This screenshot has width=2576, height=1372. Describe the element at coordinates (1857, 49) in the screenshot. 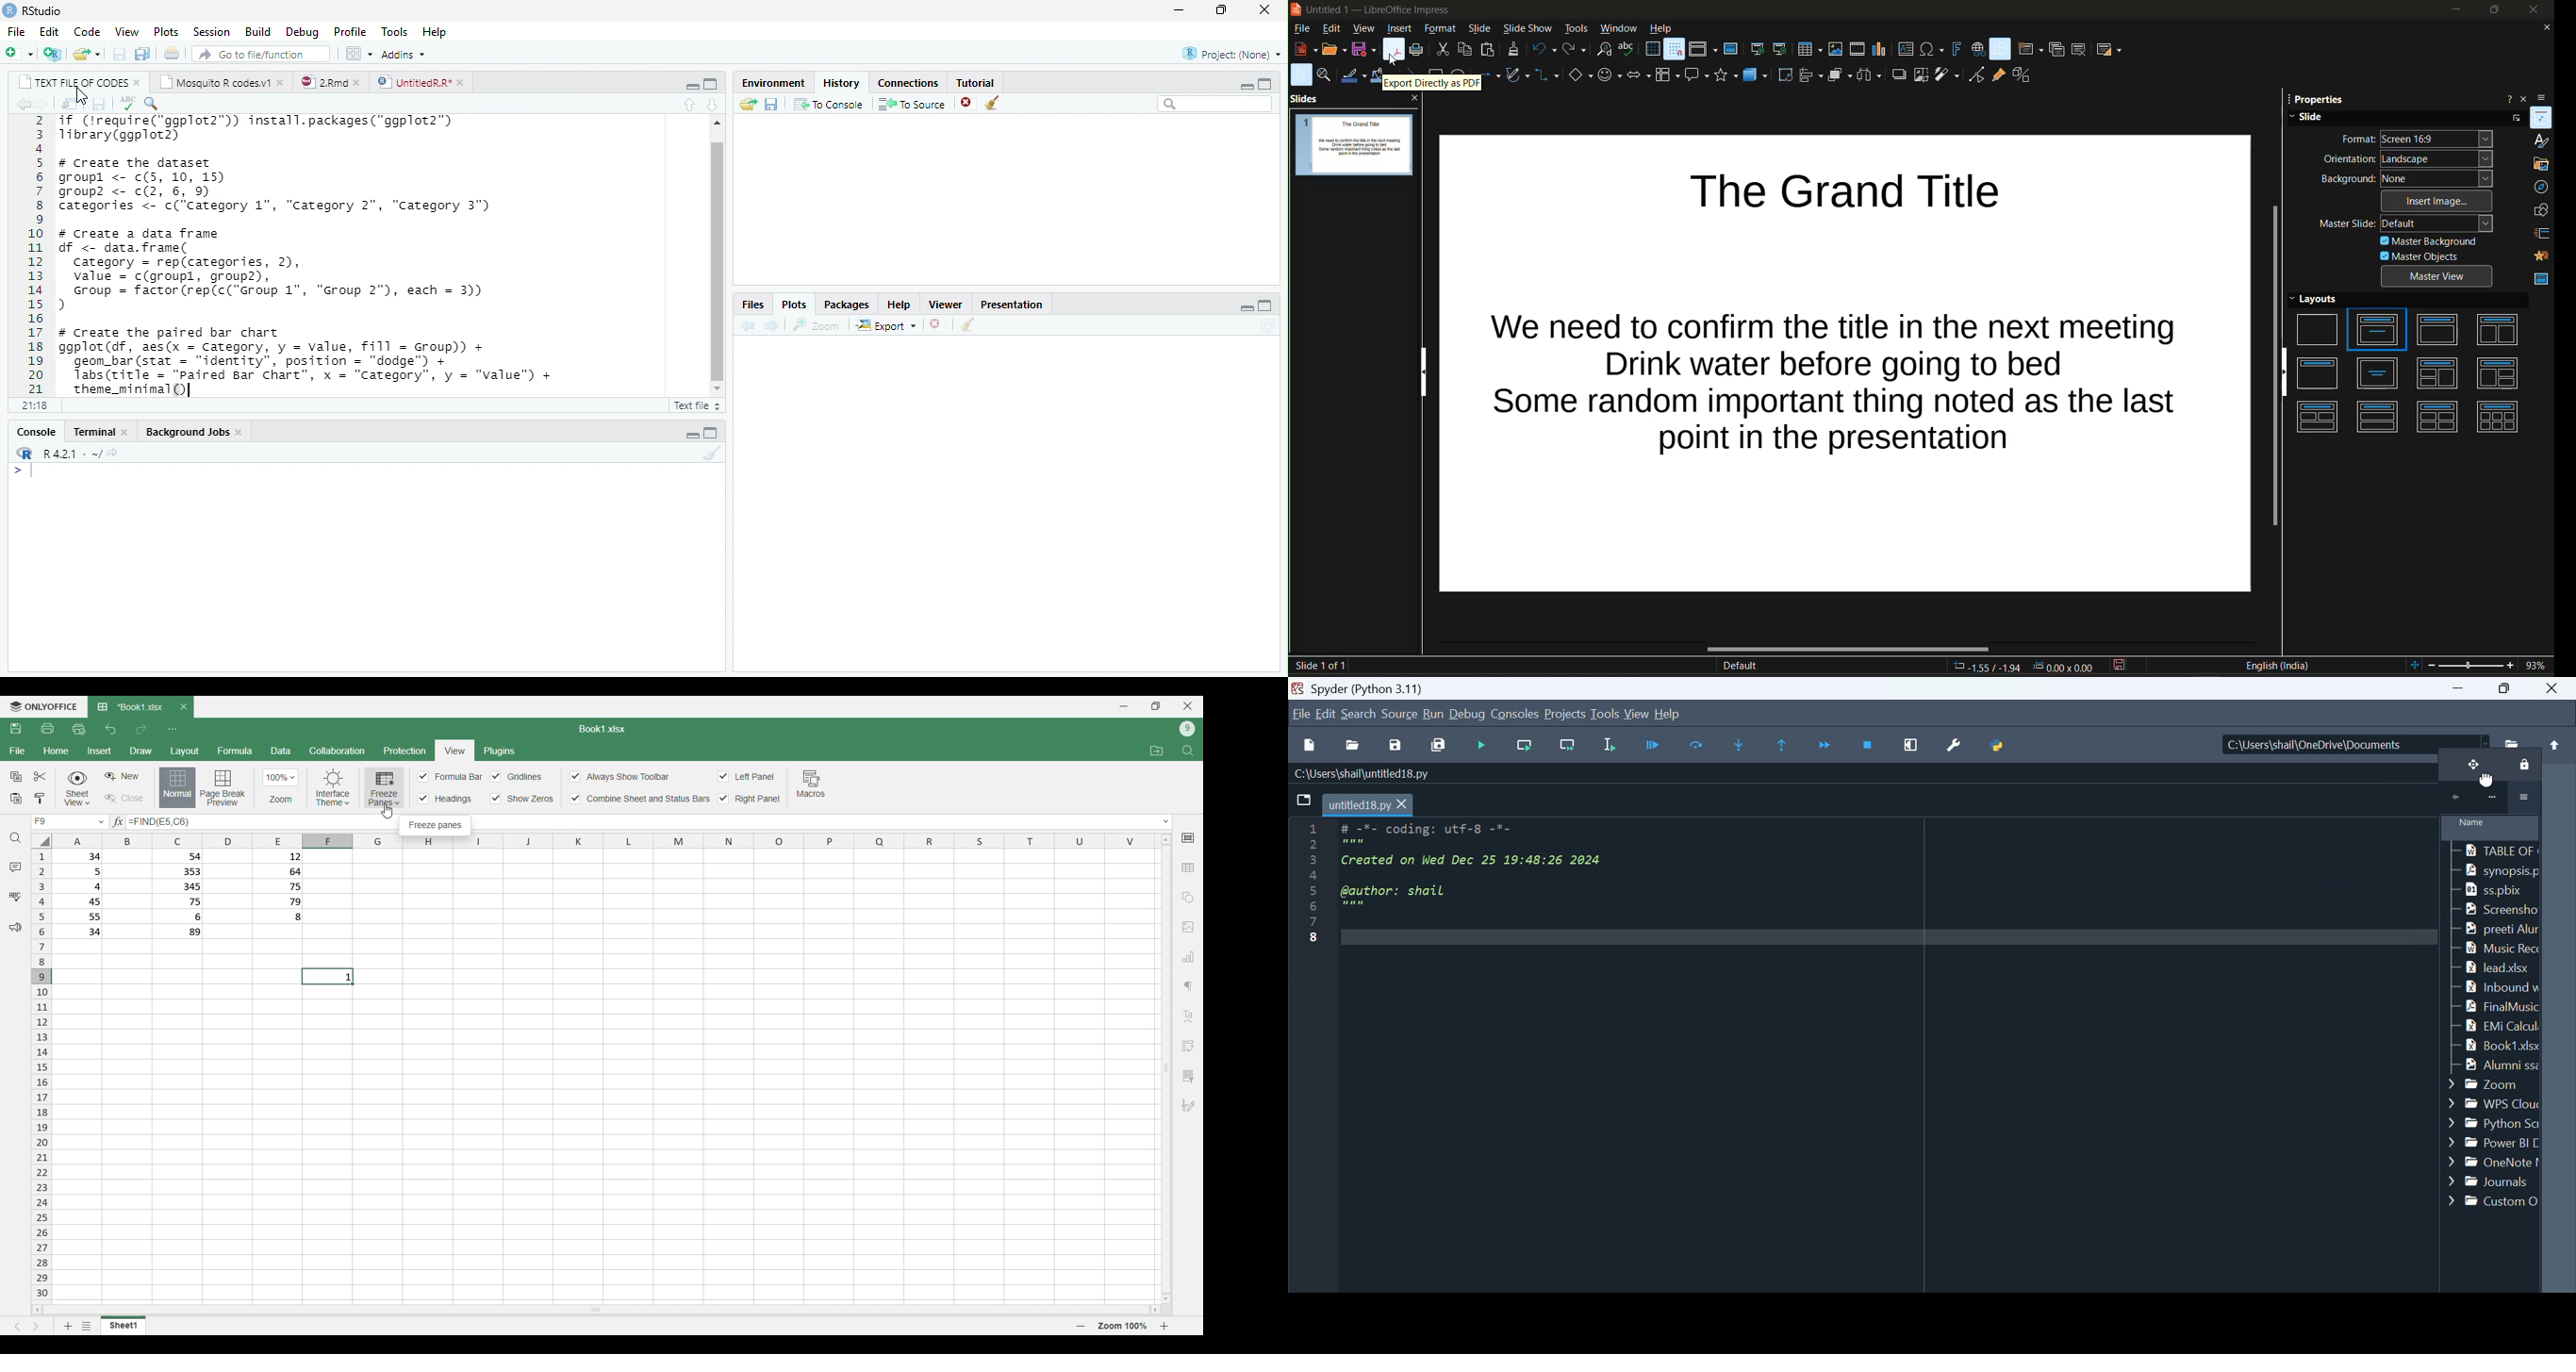

I see `insert audio or video` at that location.